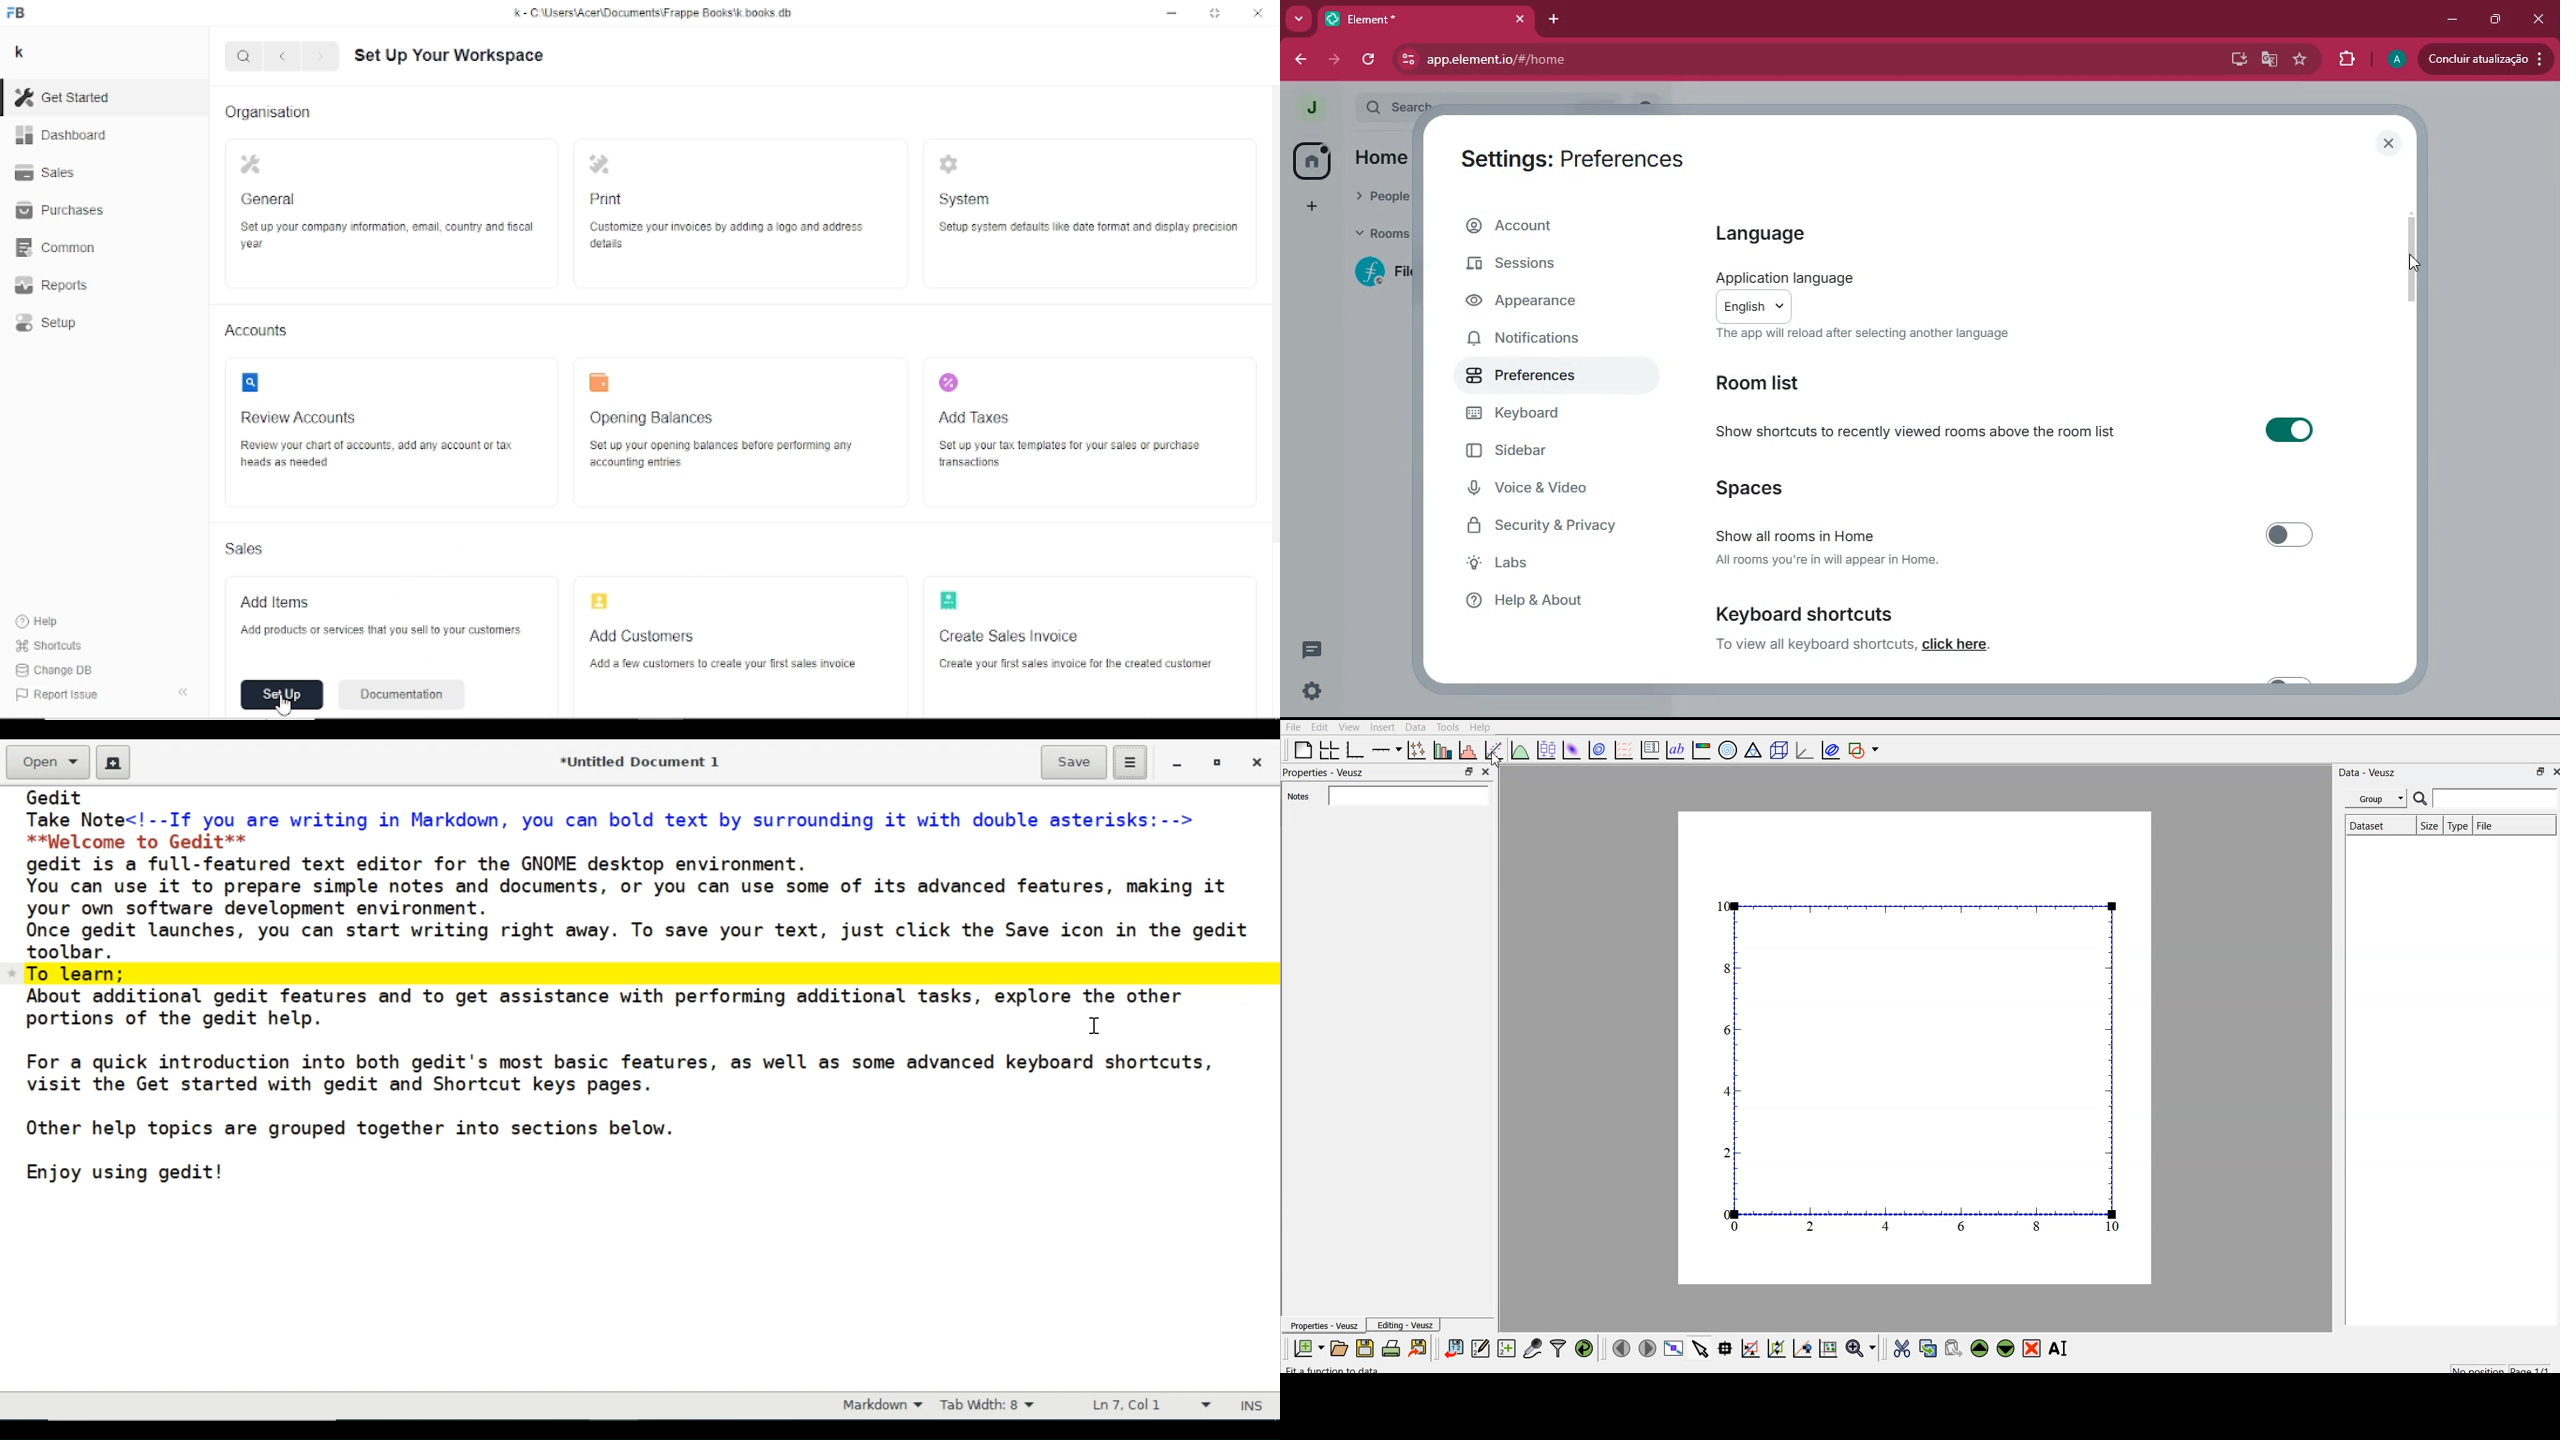  Describe the element at coordinates (456, 55) in the screenshot. I see `Set Up Your Workspace` at that location.